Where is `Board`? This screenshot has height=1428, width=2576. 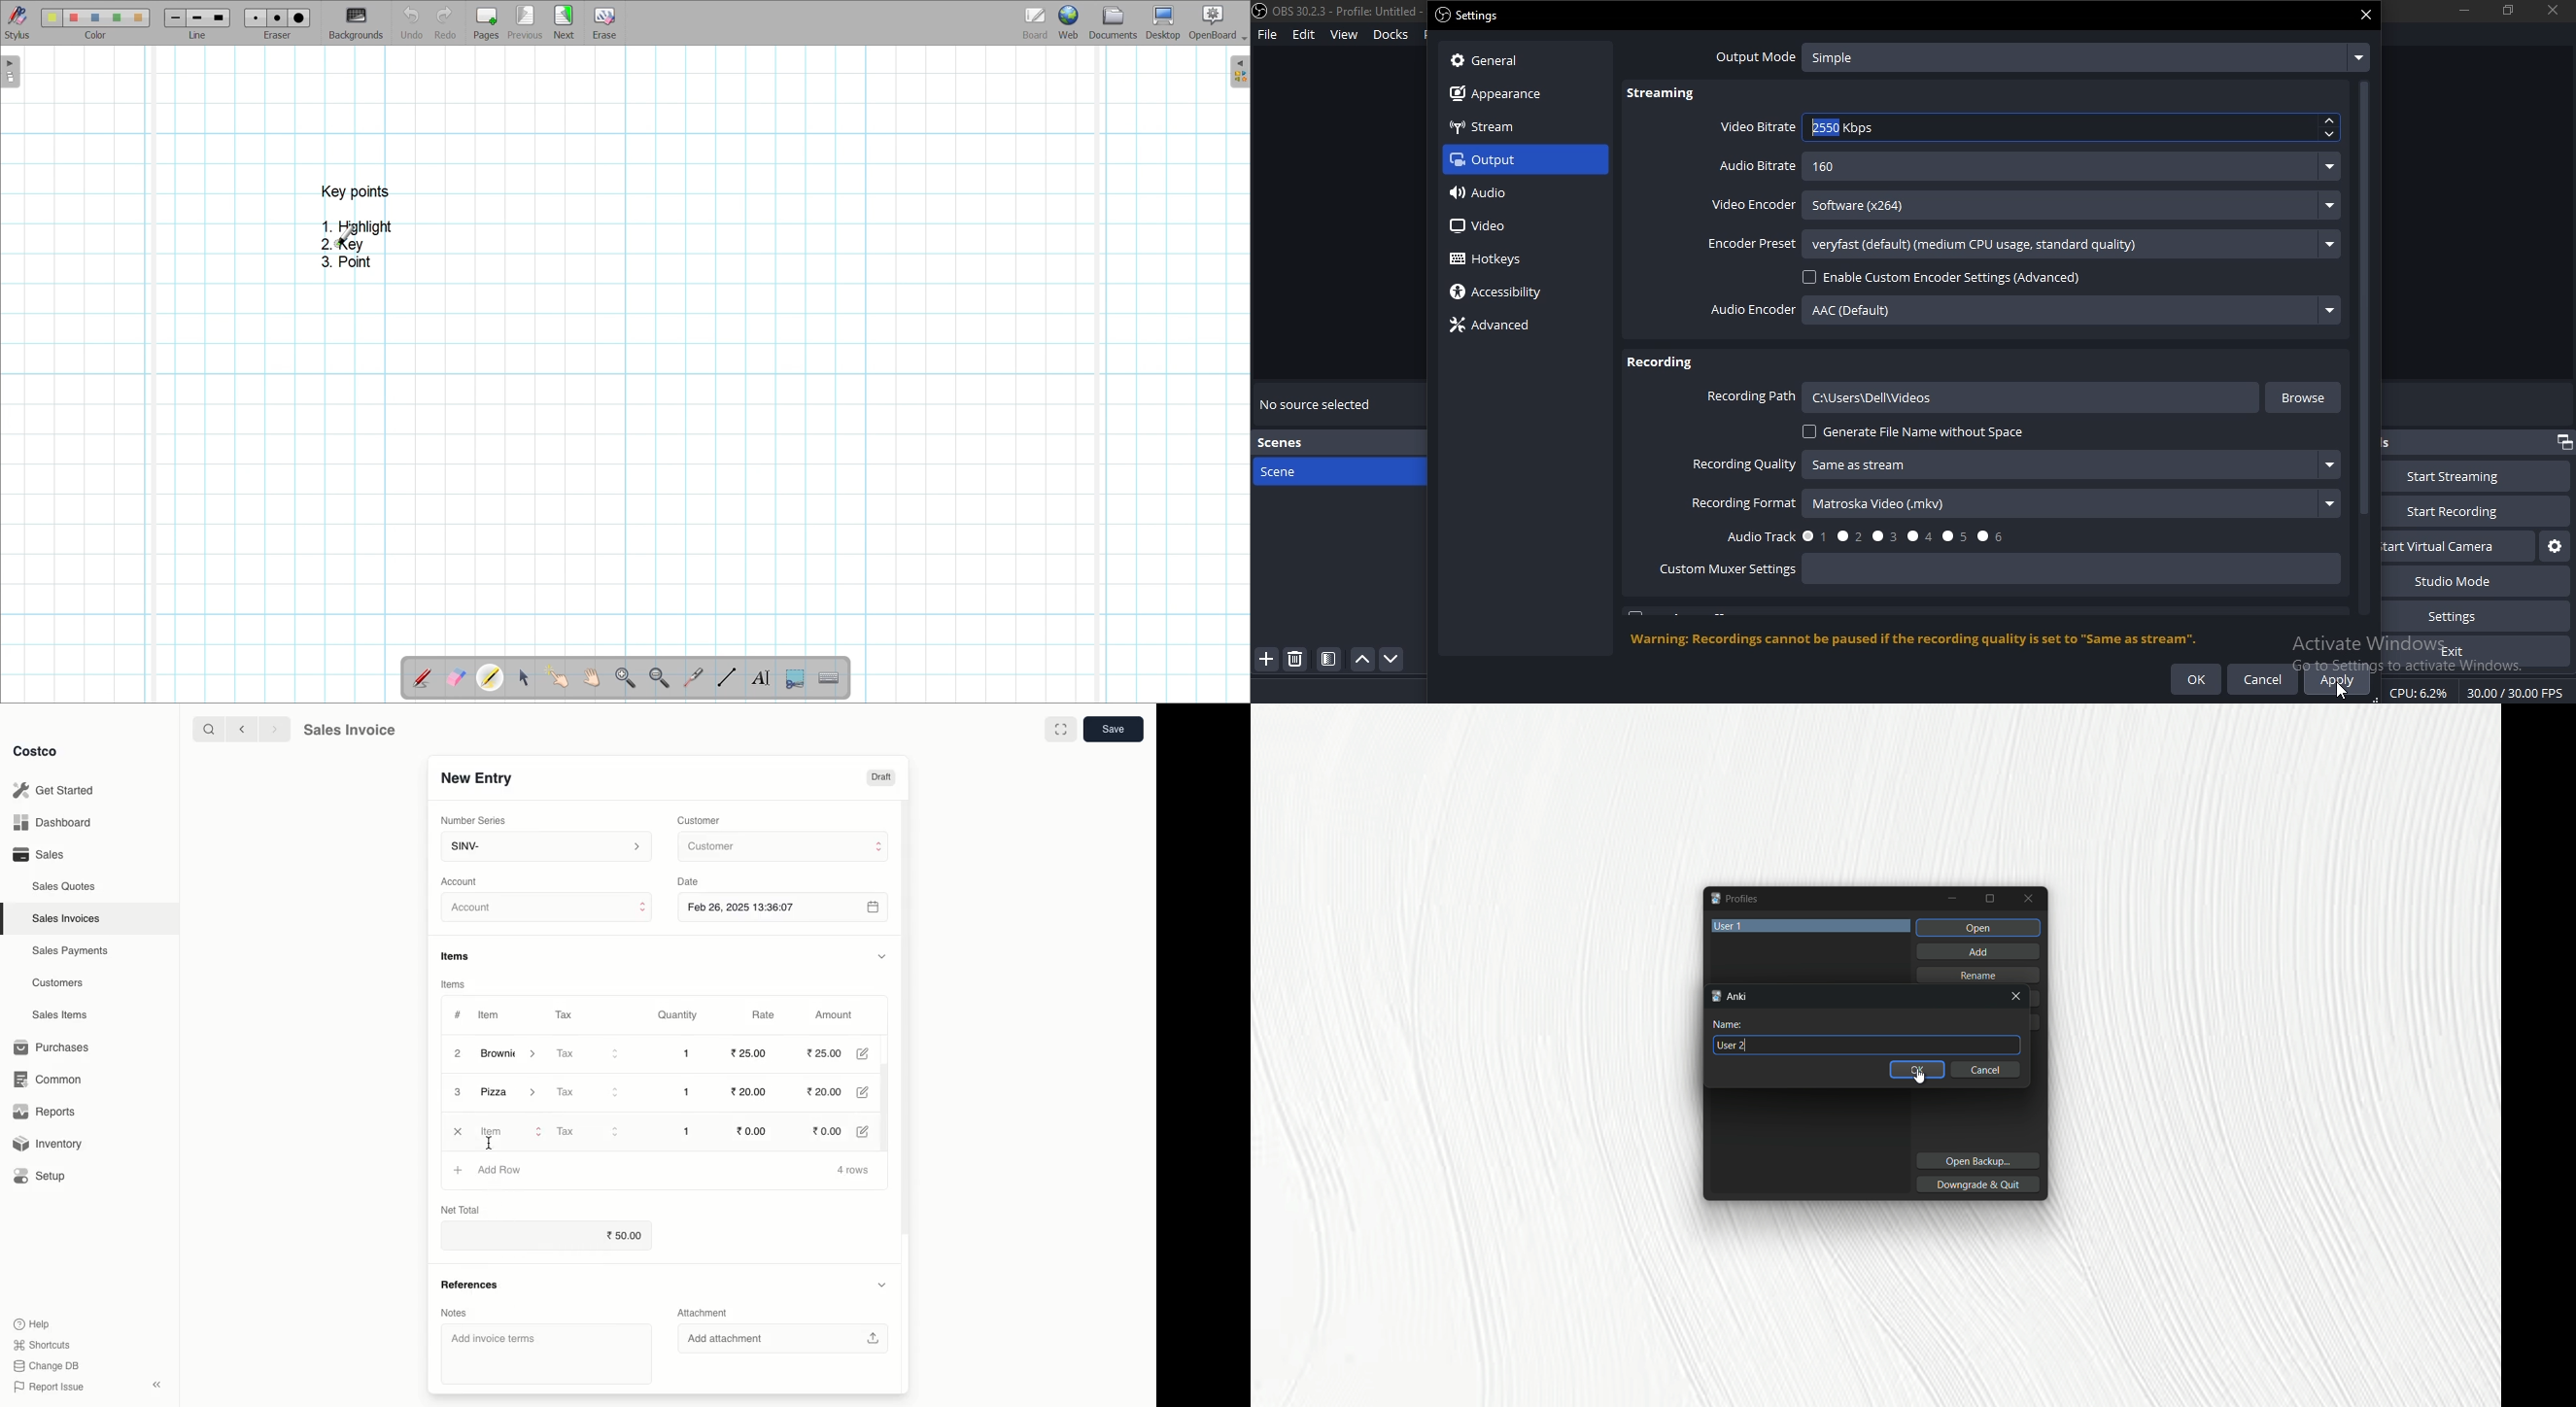 Board is located at coordinates (1036, 23).